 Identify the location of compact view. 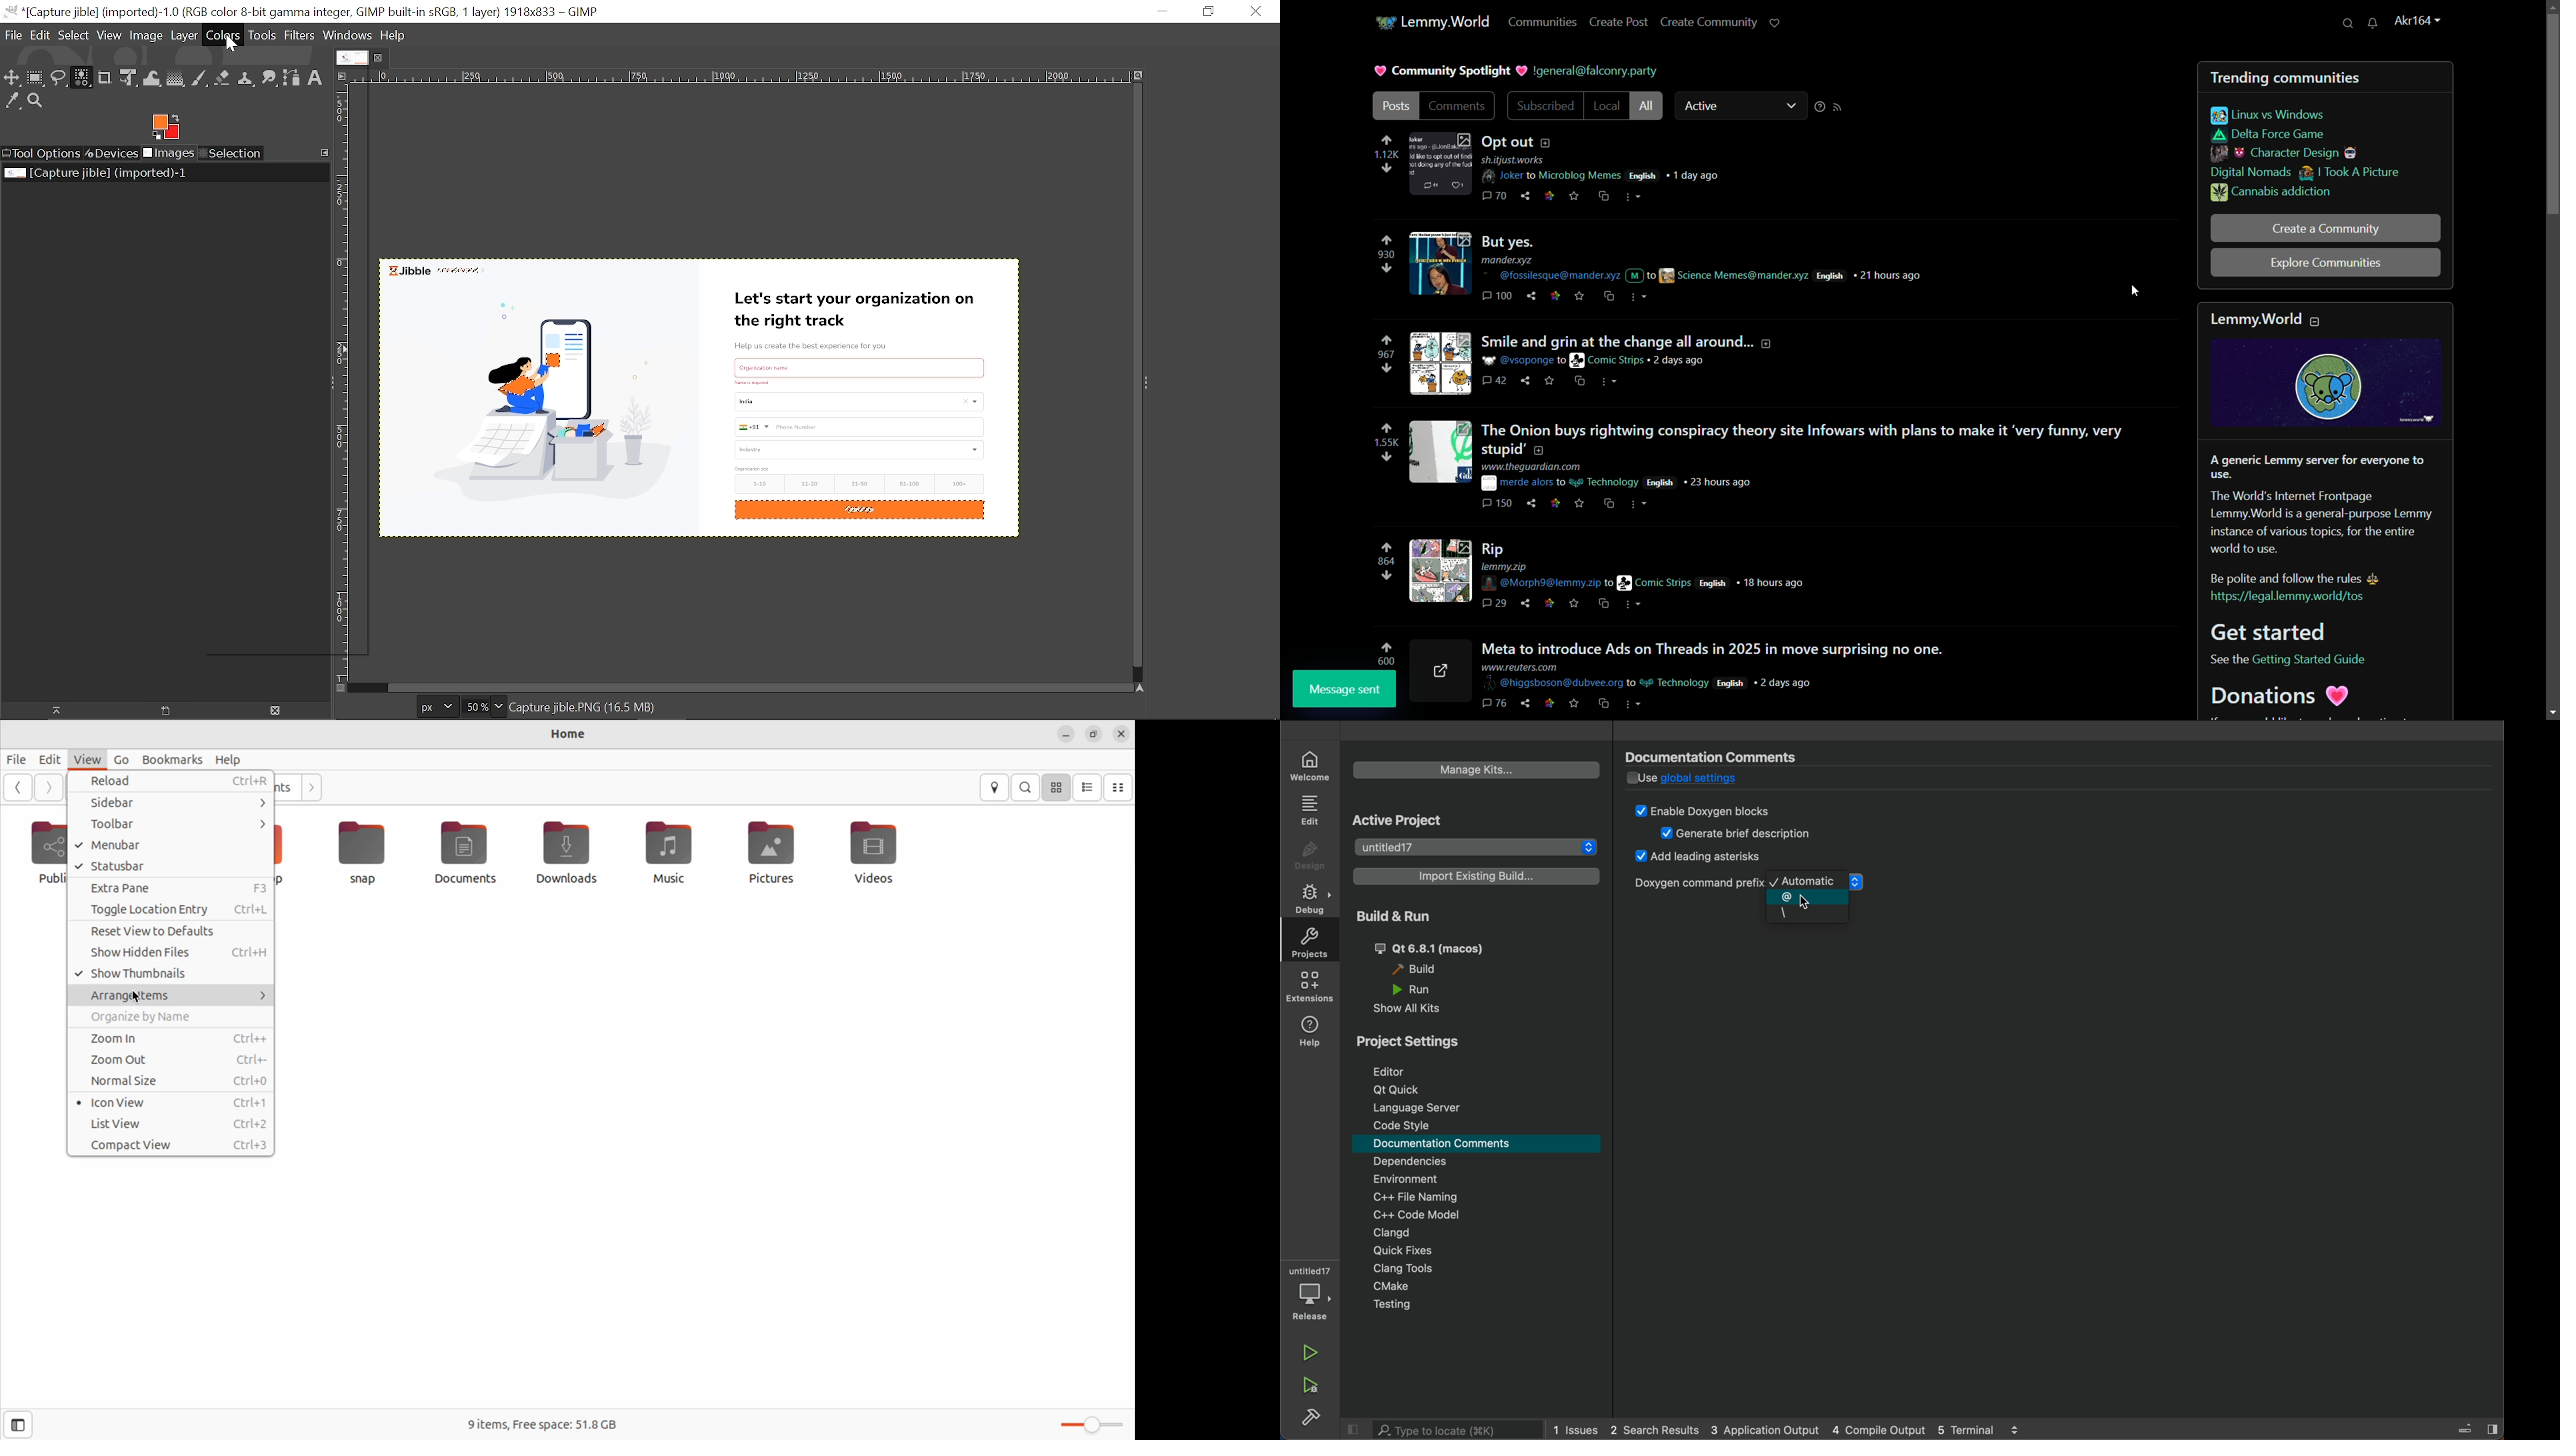
(172, 1144).